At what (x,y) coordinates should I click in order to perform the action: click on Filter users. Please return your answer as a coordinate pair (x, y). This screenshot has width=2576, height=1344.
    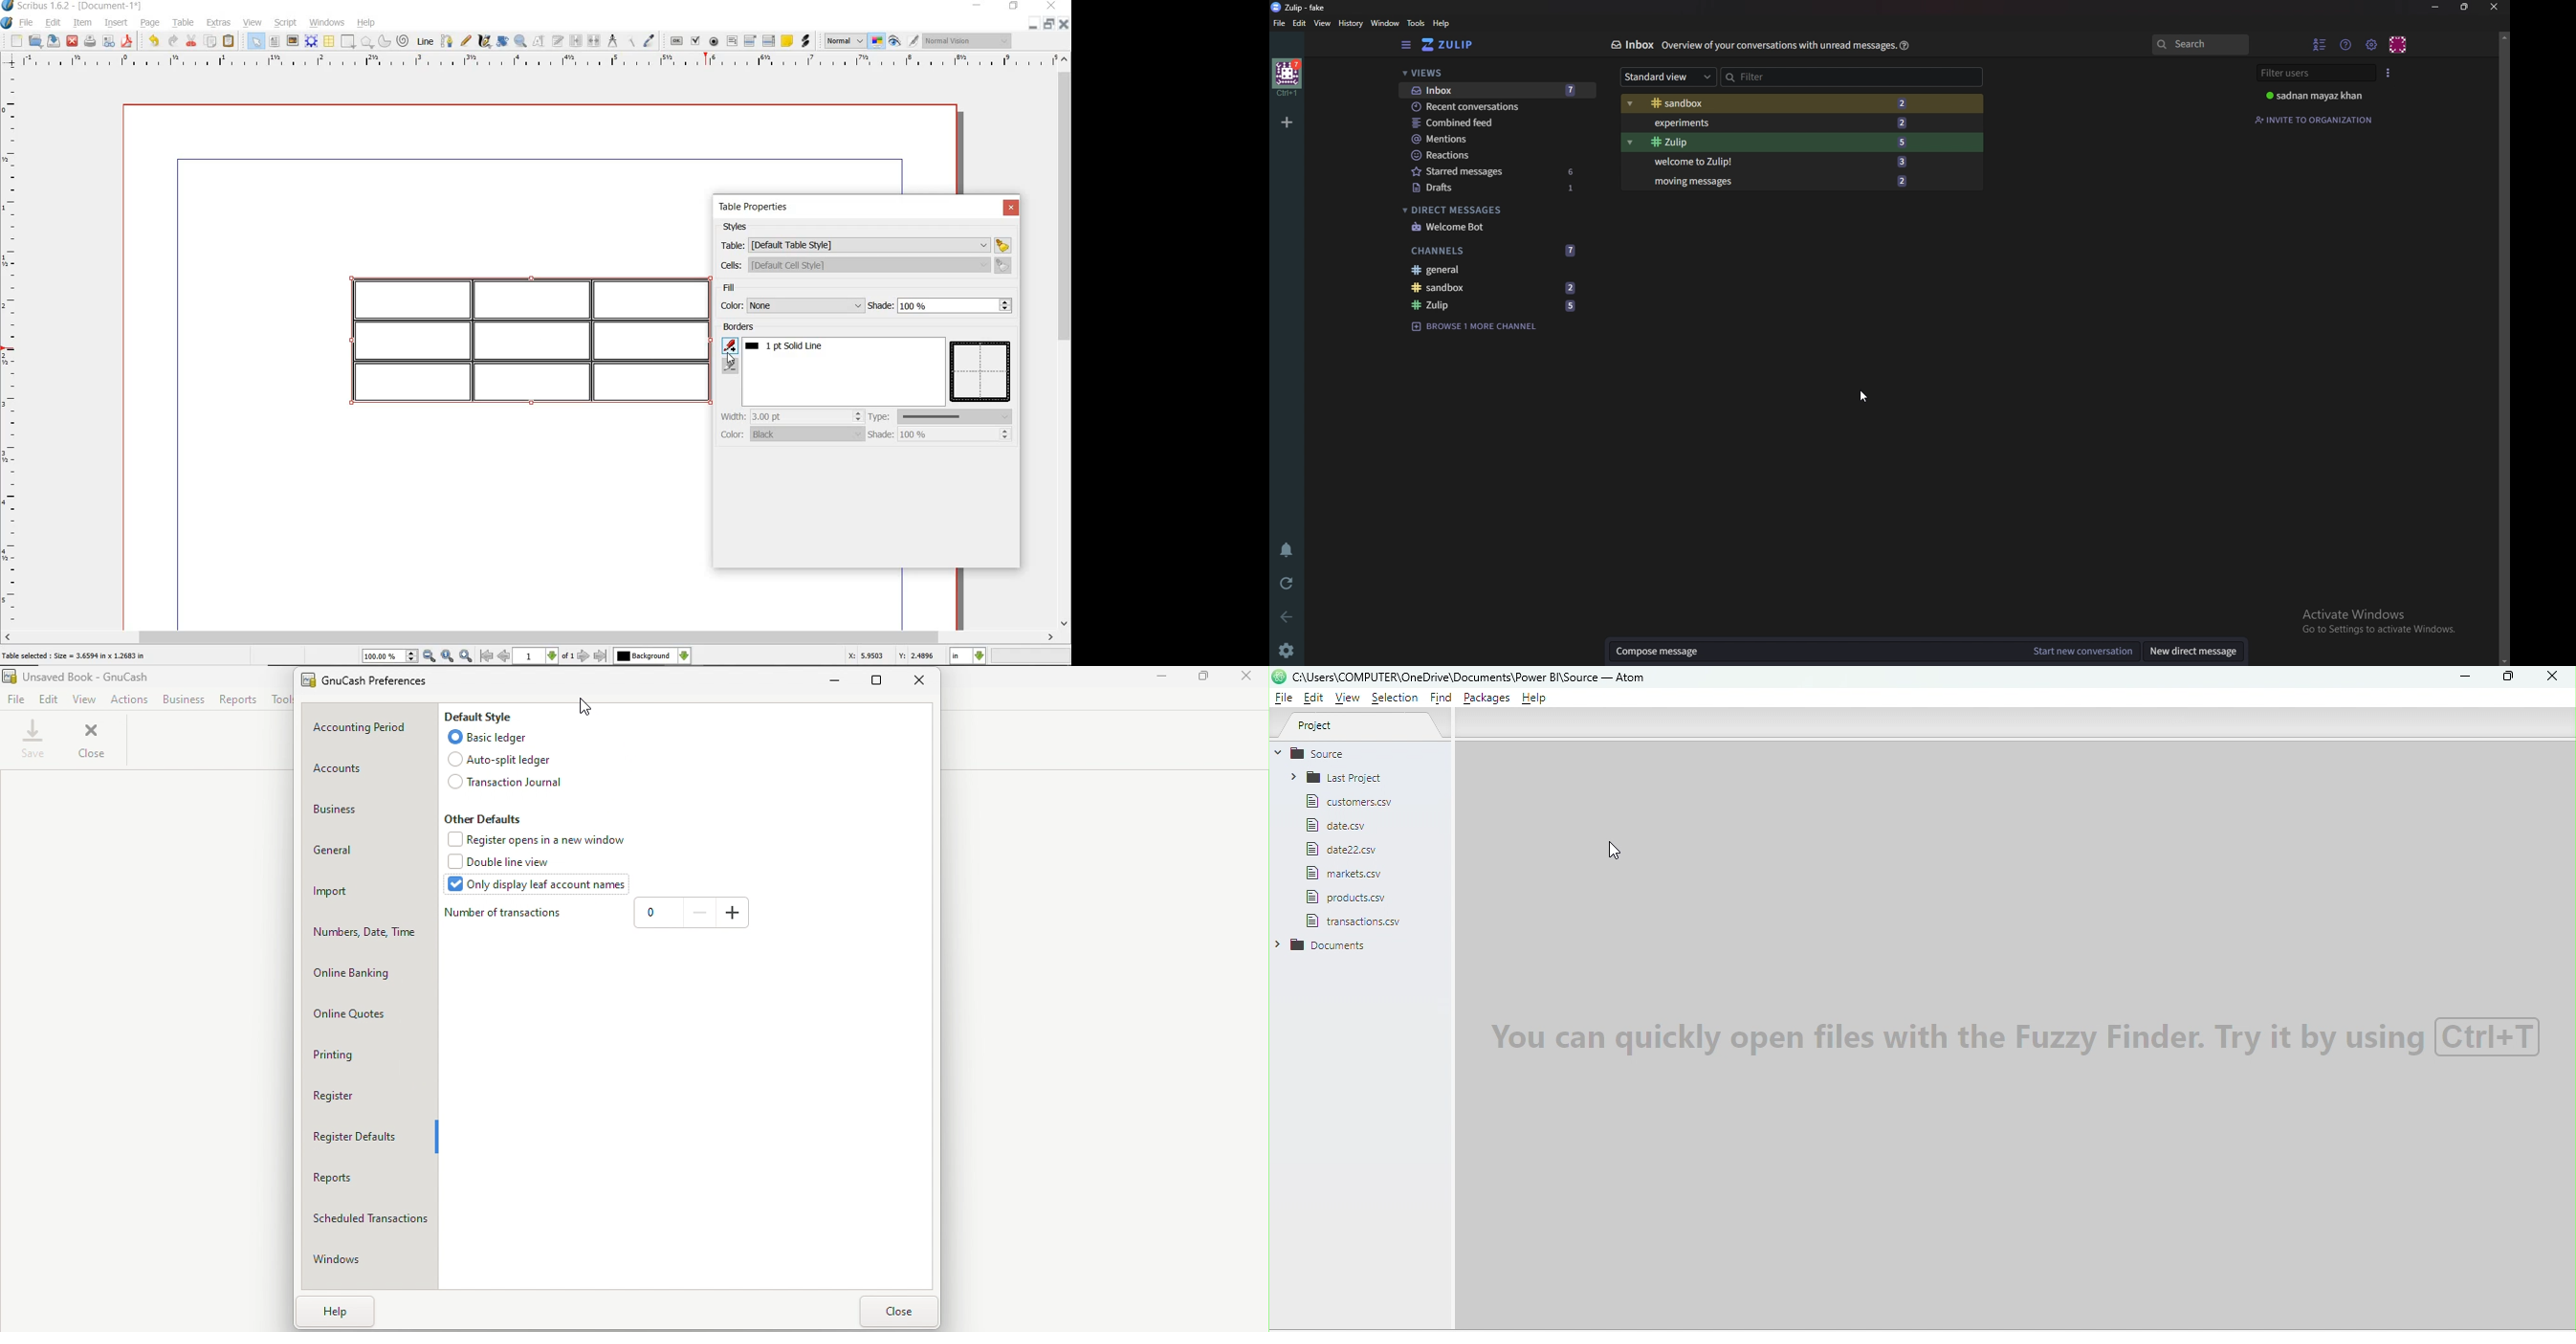
    Looking at the image, I should click on (2317, 74).